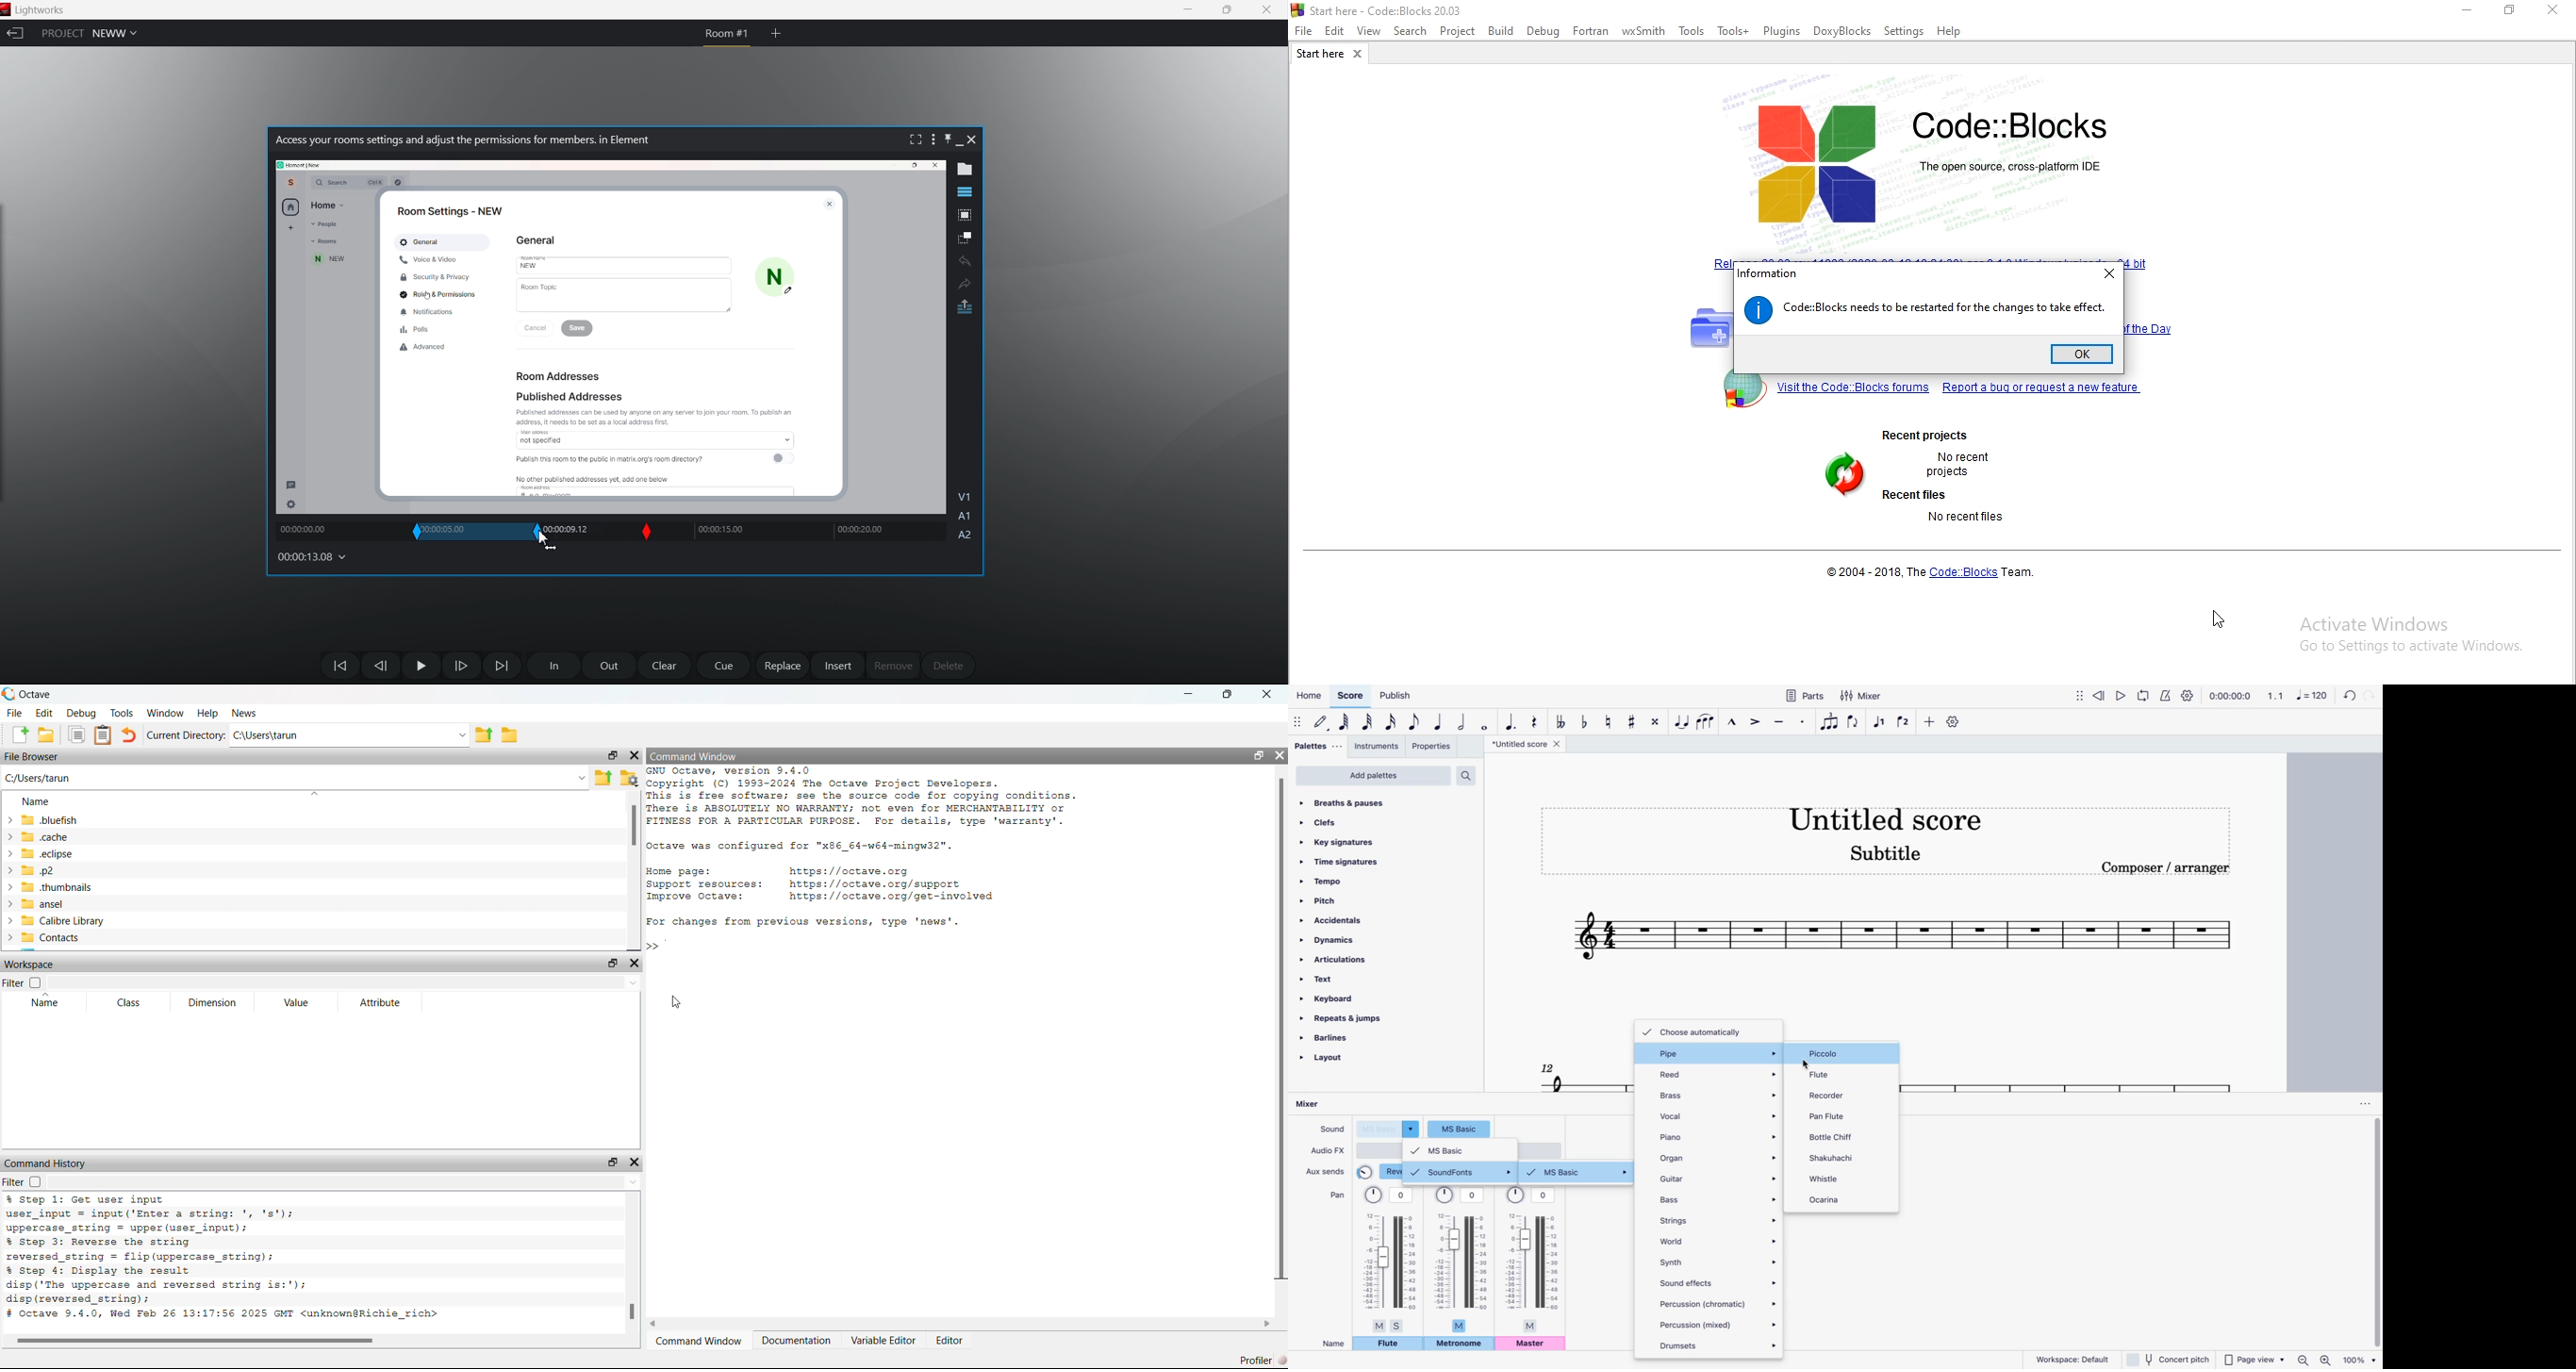 The height and width of the screenshot is (1372, 2576). I want to click on concert pitch, so click(2167, 1359).